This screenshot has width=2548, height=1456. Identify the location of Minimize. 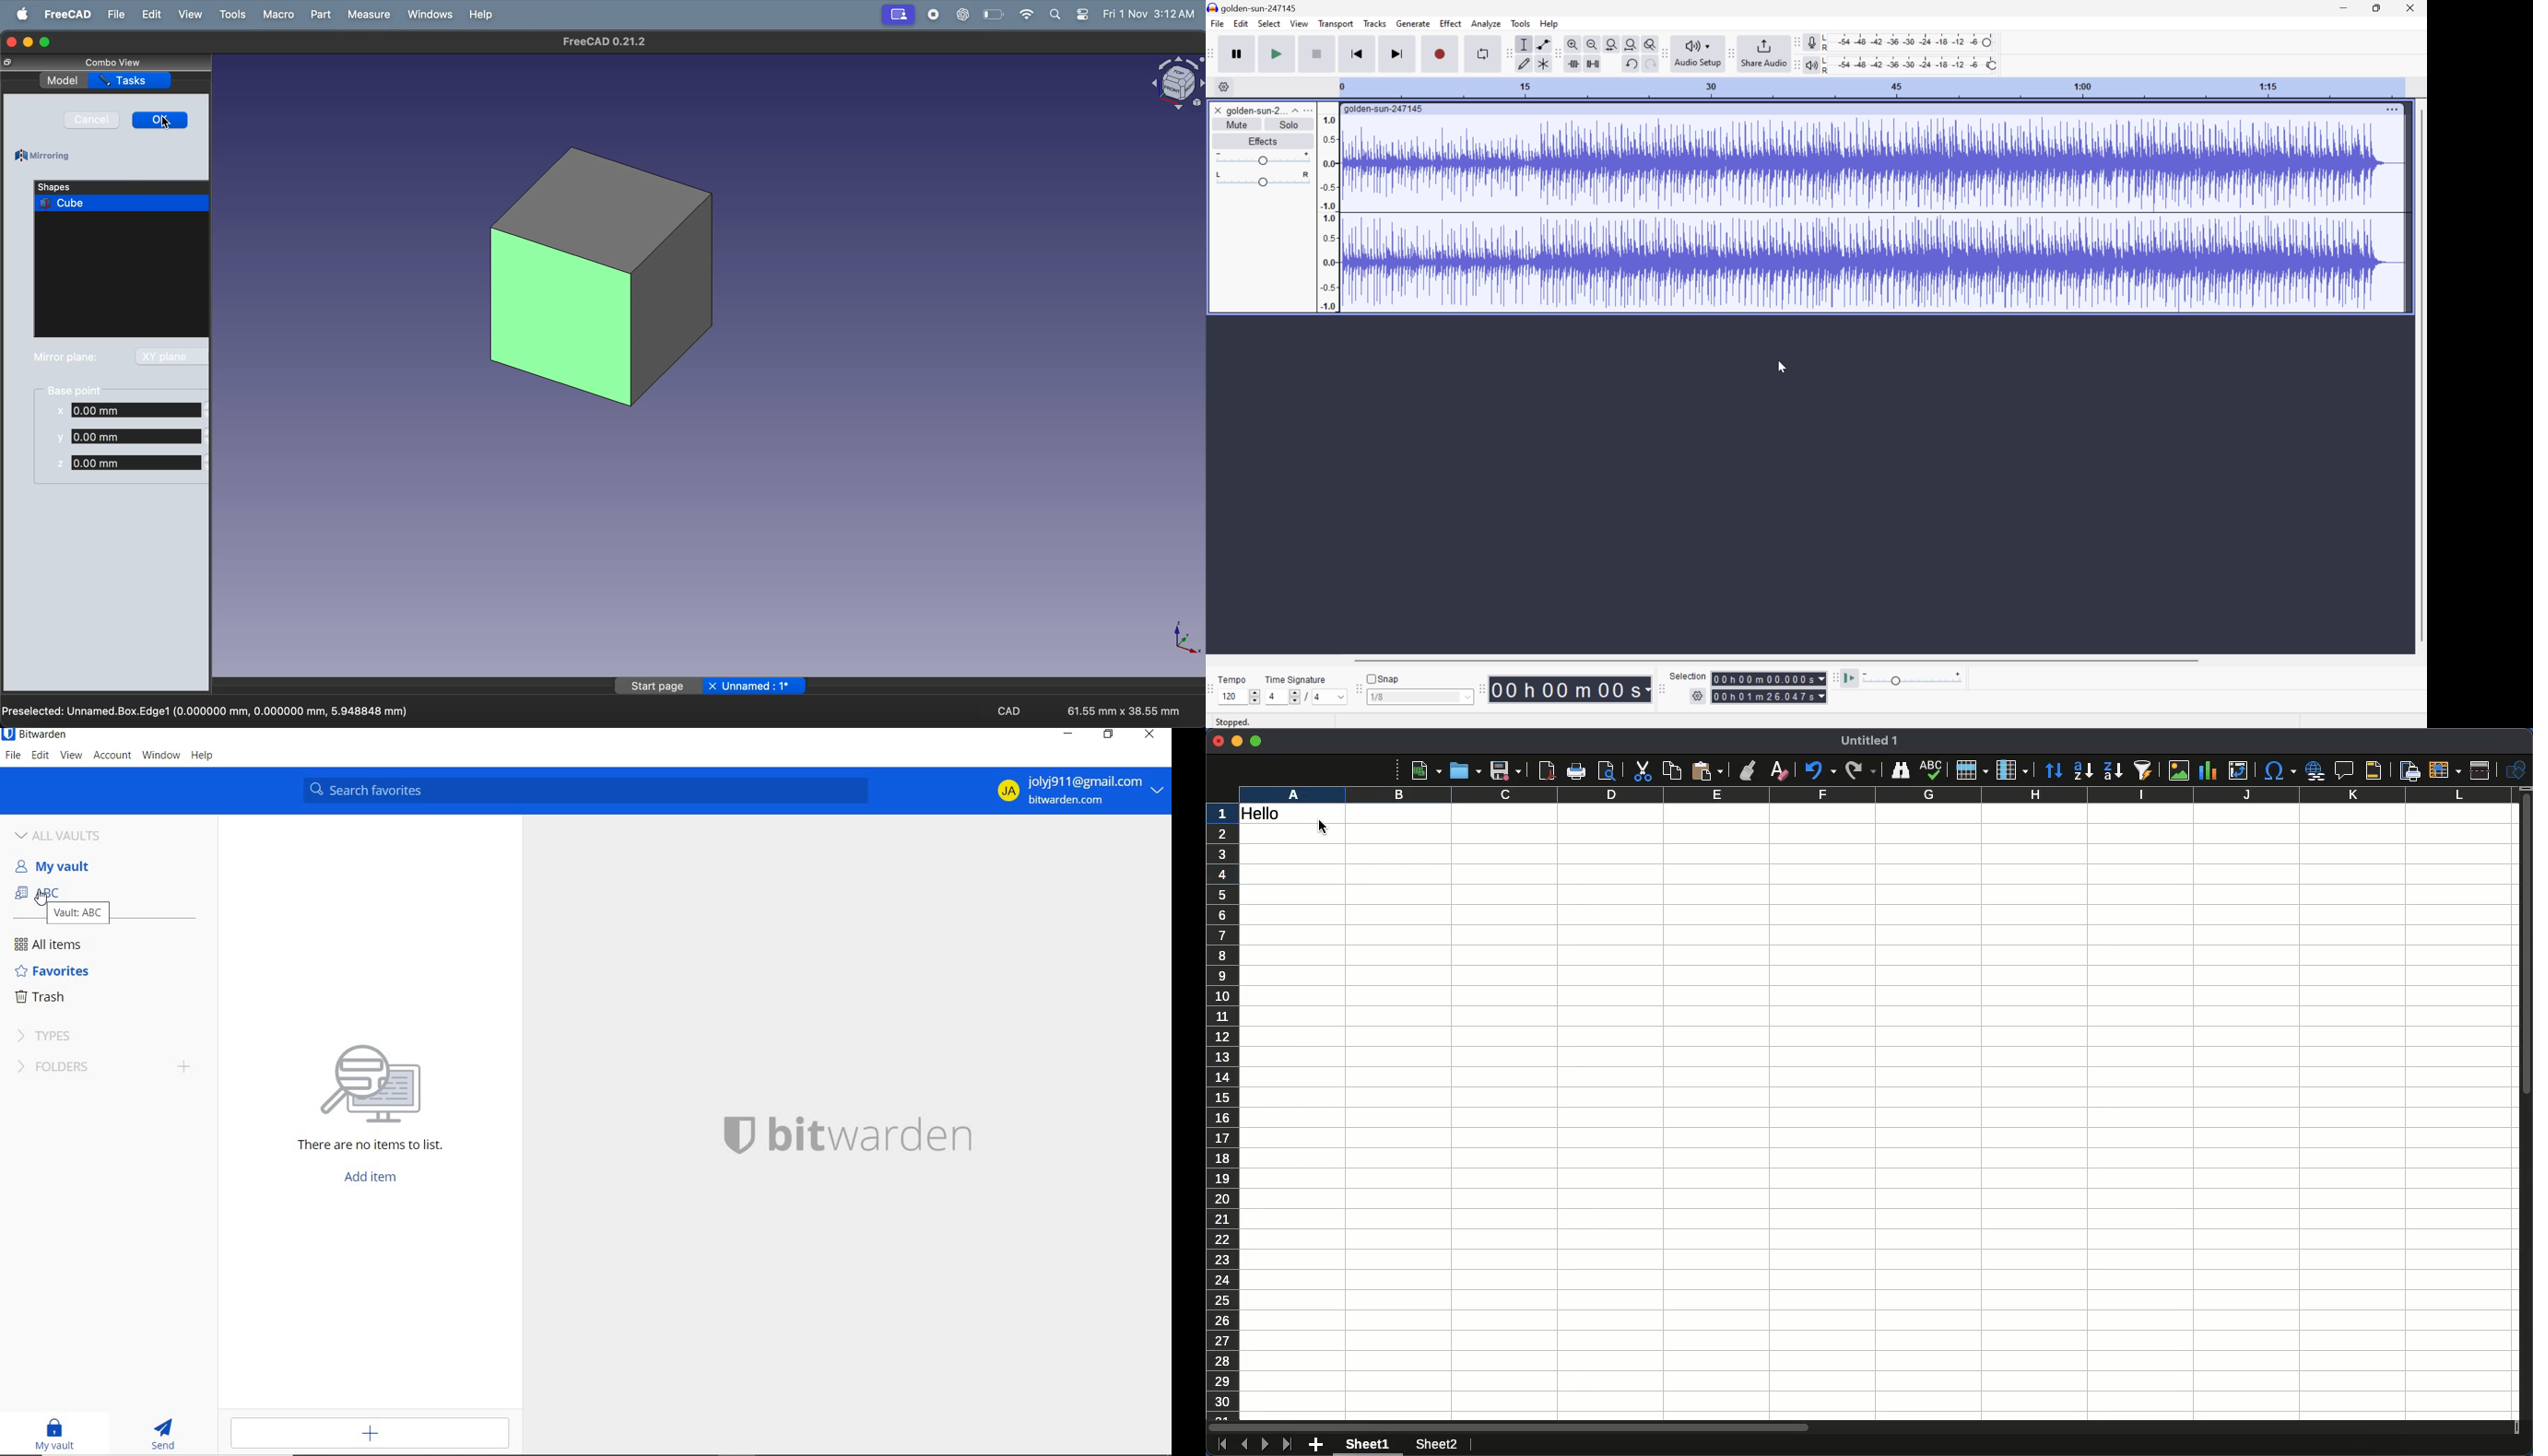
(2343, 7).